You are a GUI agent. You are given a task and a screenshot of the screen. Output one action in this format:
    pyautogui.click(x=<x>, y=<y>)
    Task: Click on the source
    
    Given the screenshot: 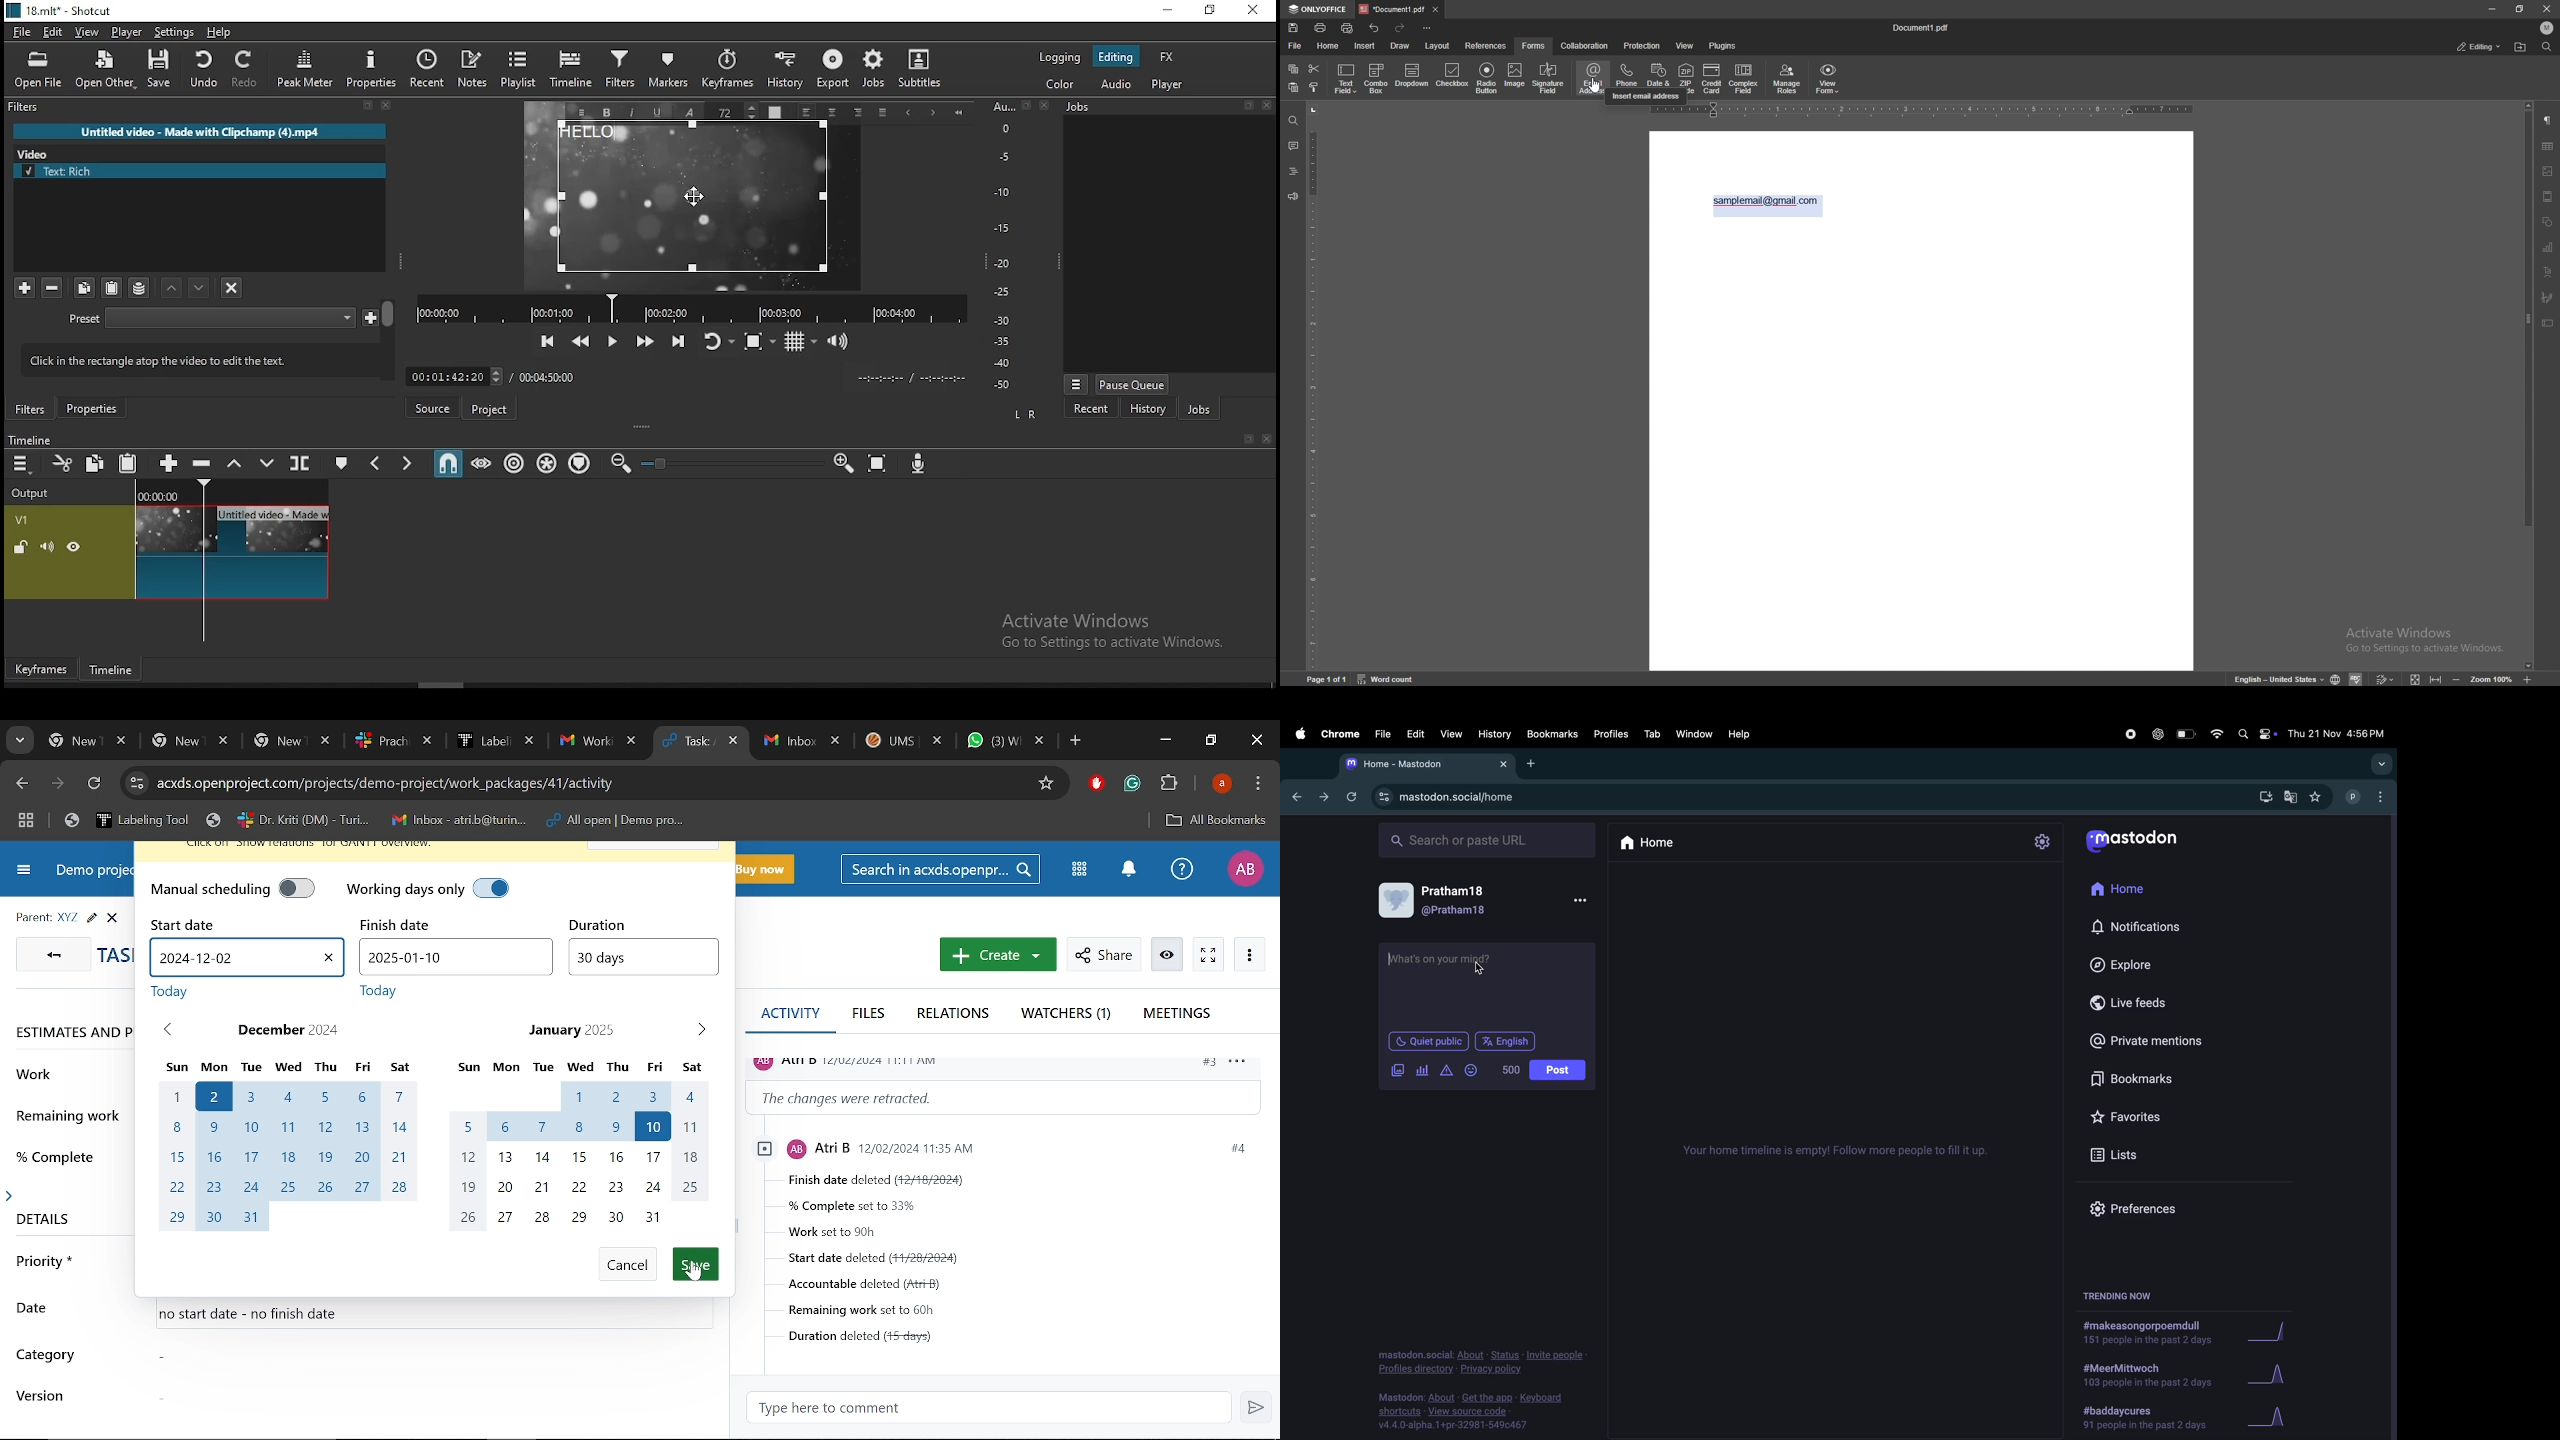 What is the action you would take?
    pyautogui.click(x=431, y=407)
    